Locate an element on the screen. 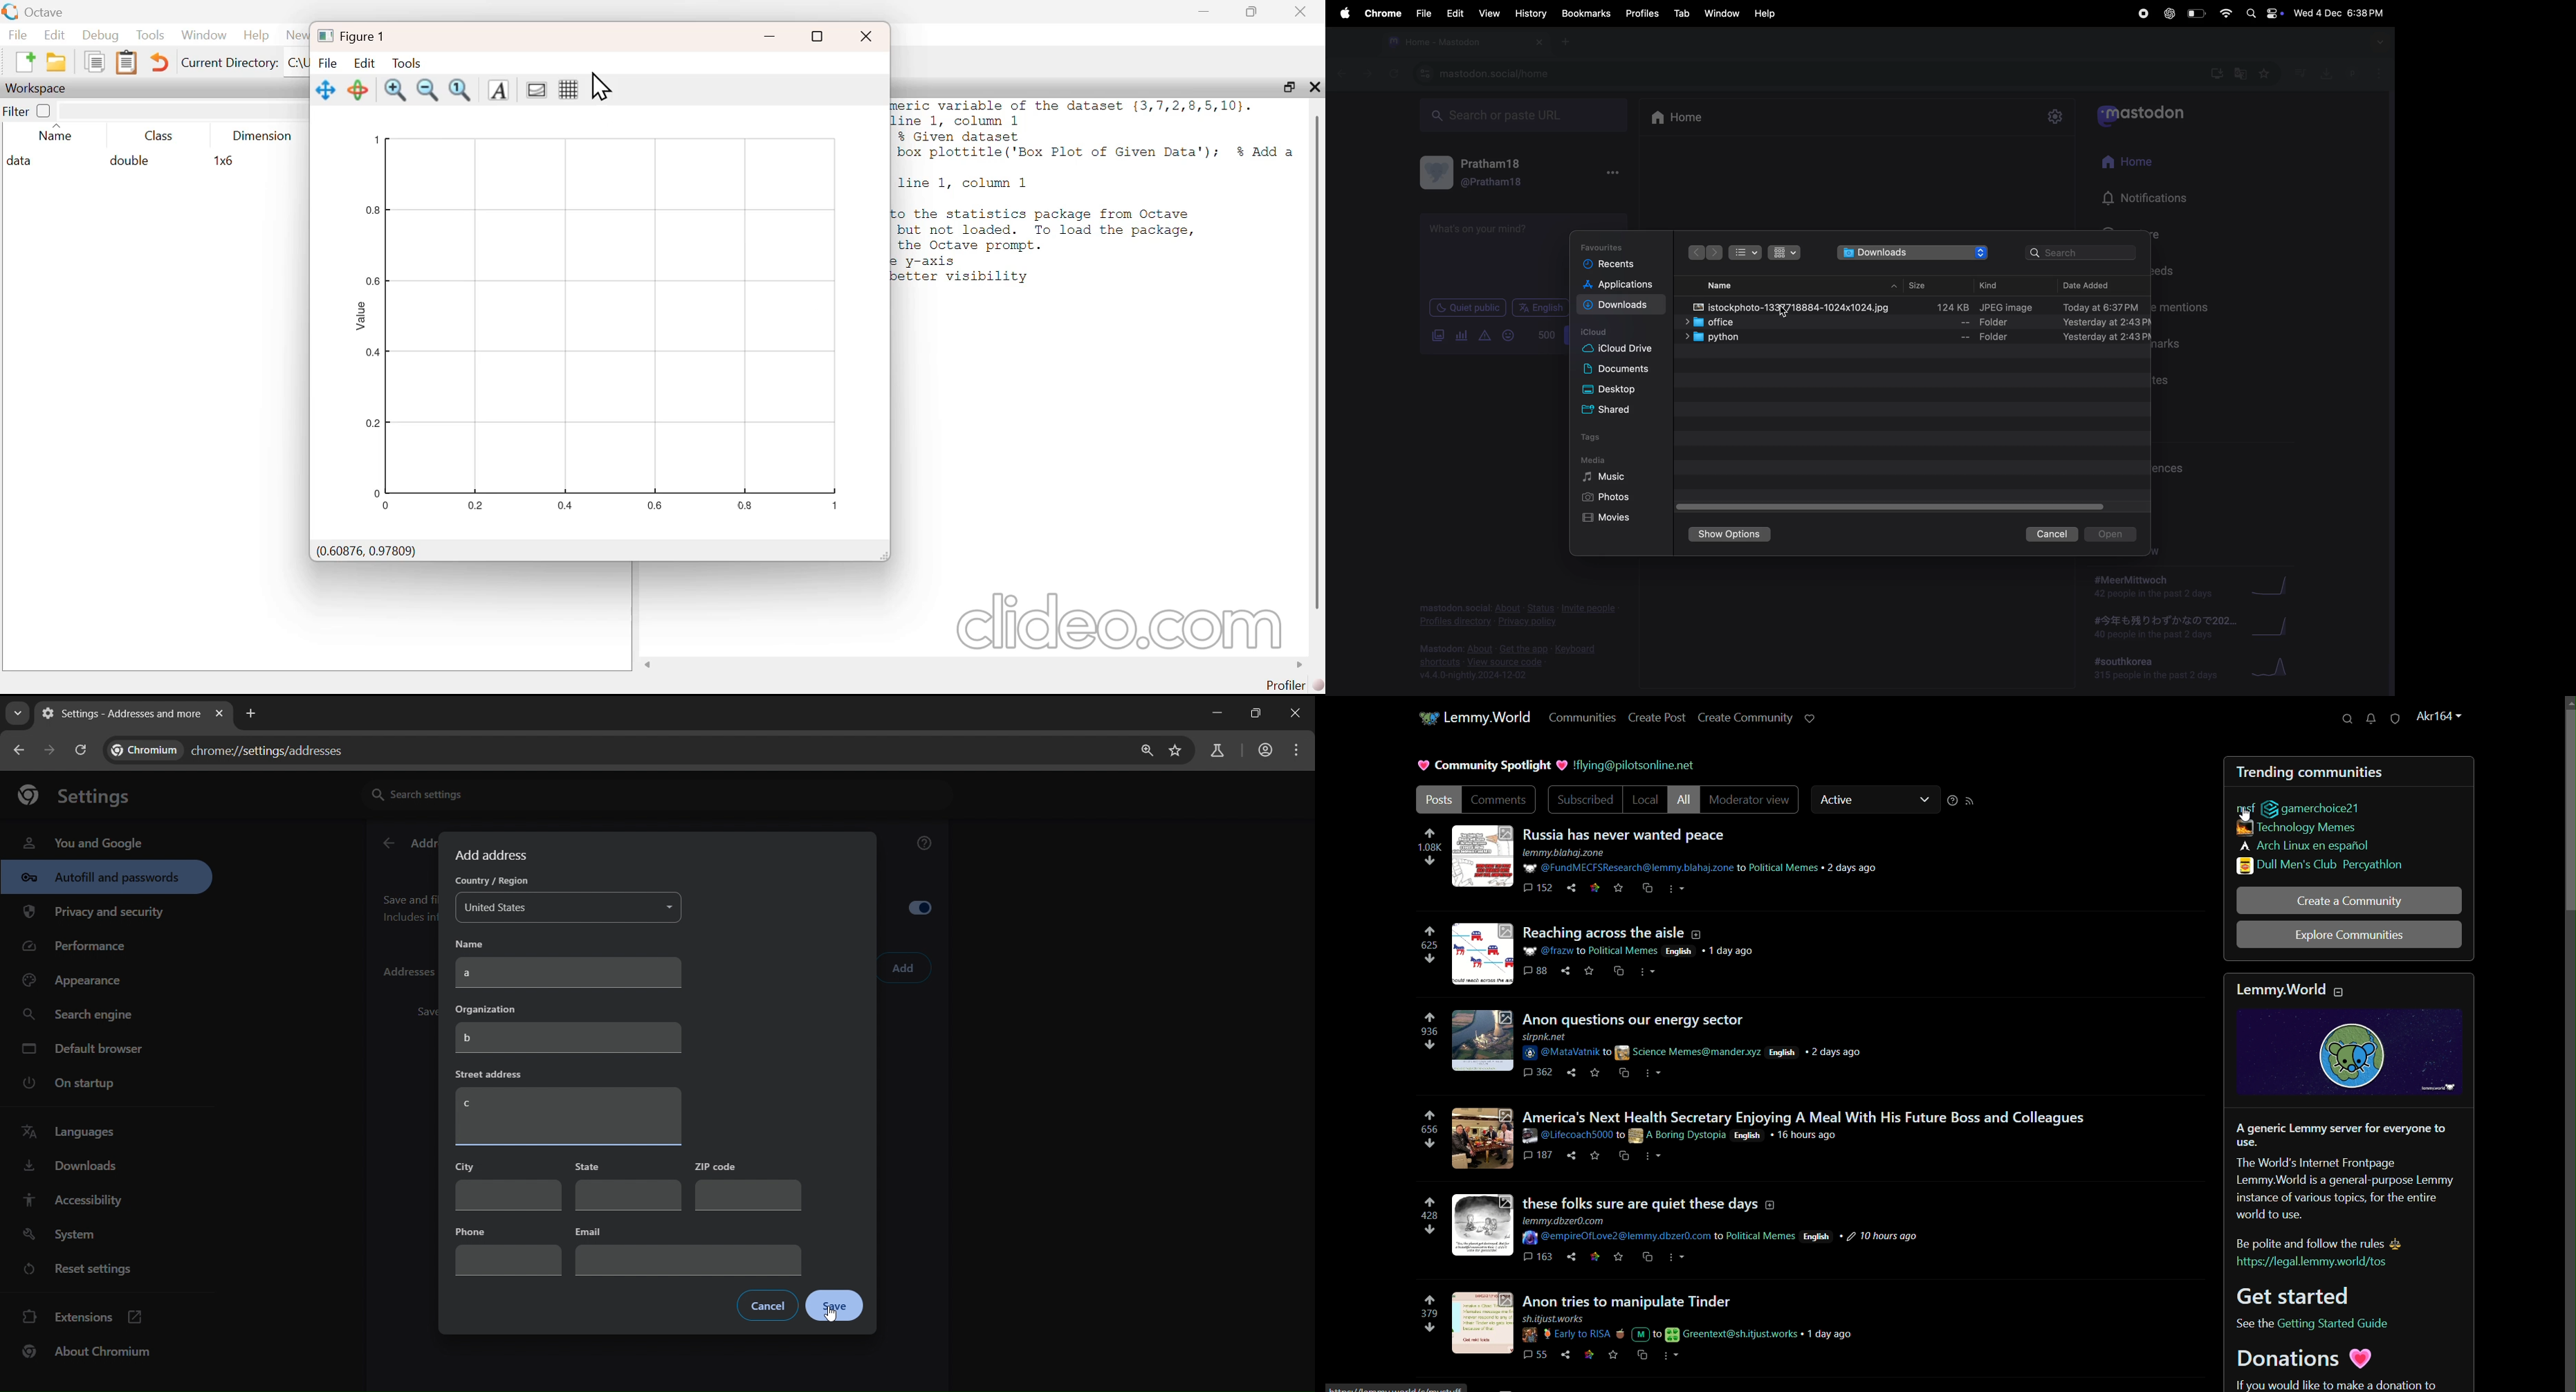  1x6 is located at coordinates (227, 161).